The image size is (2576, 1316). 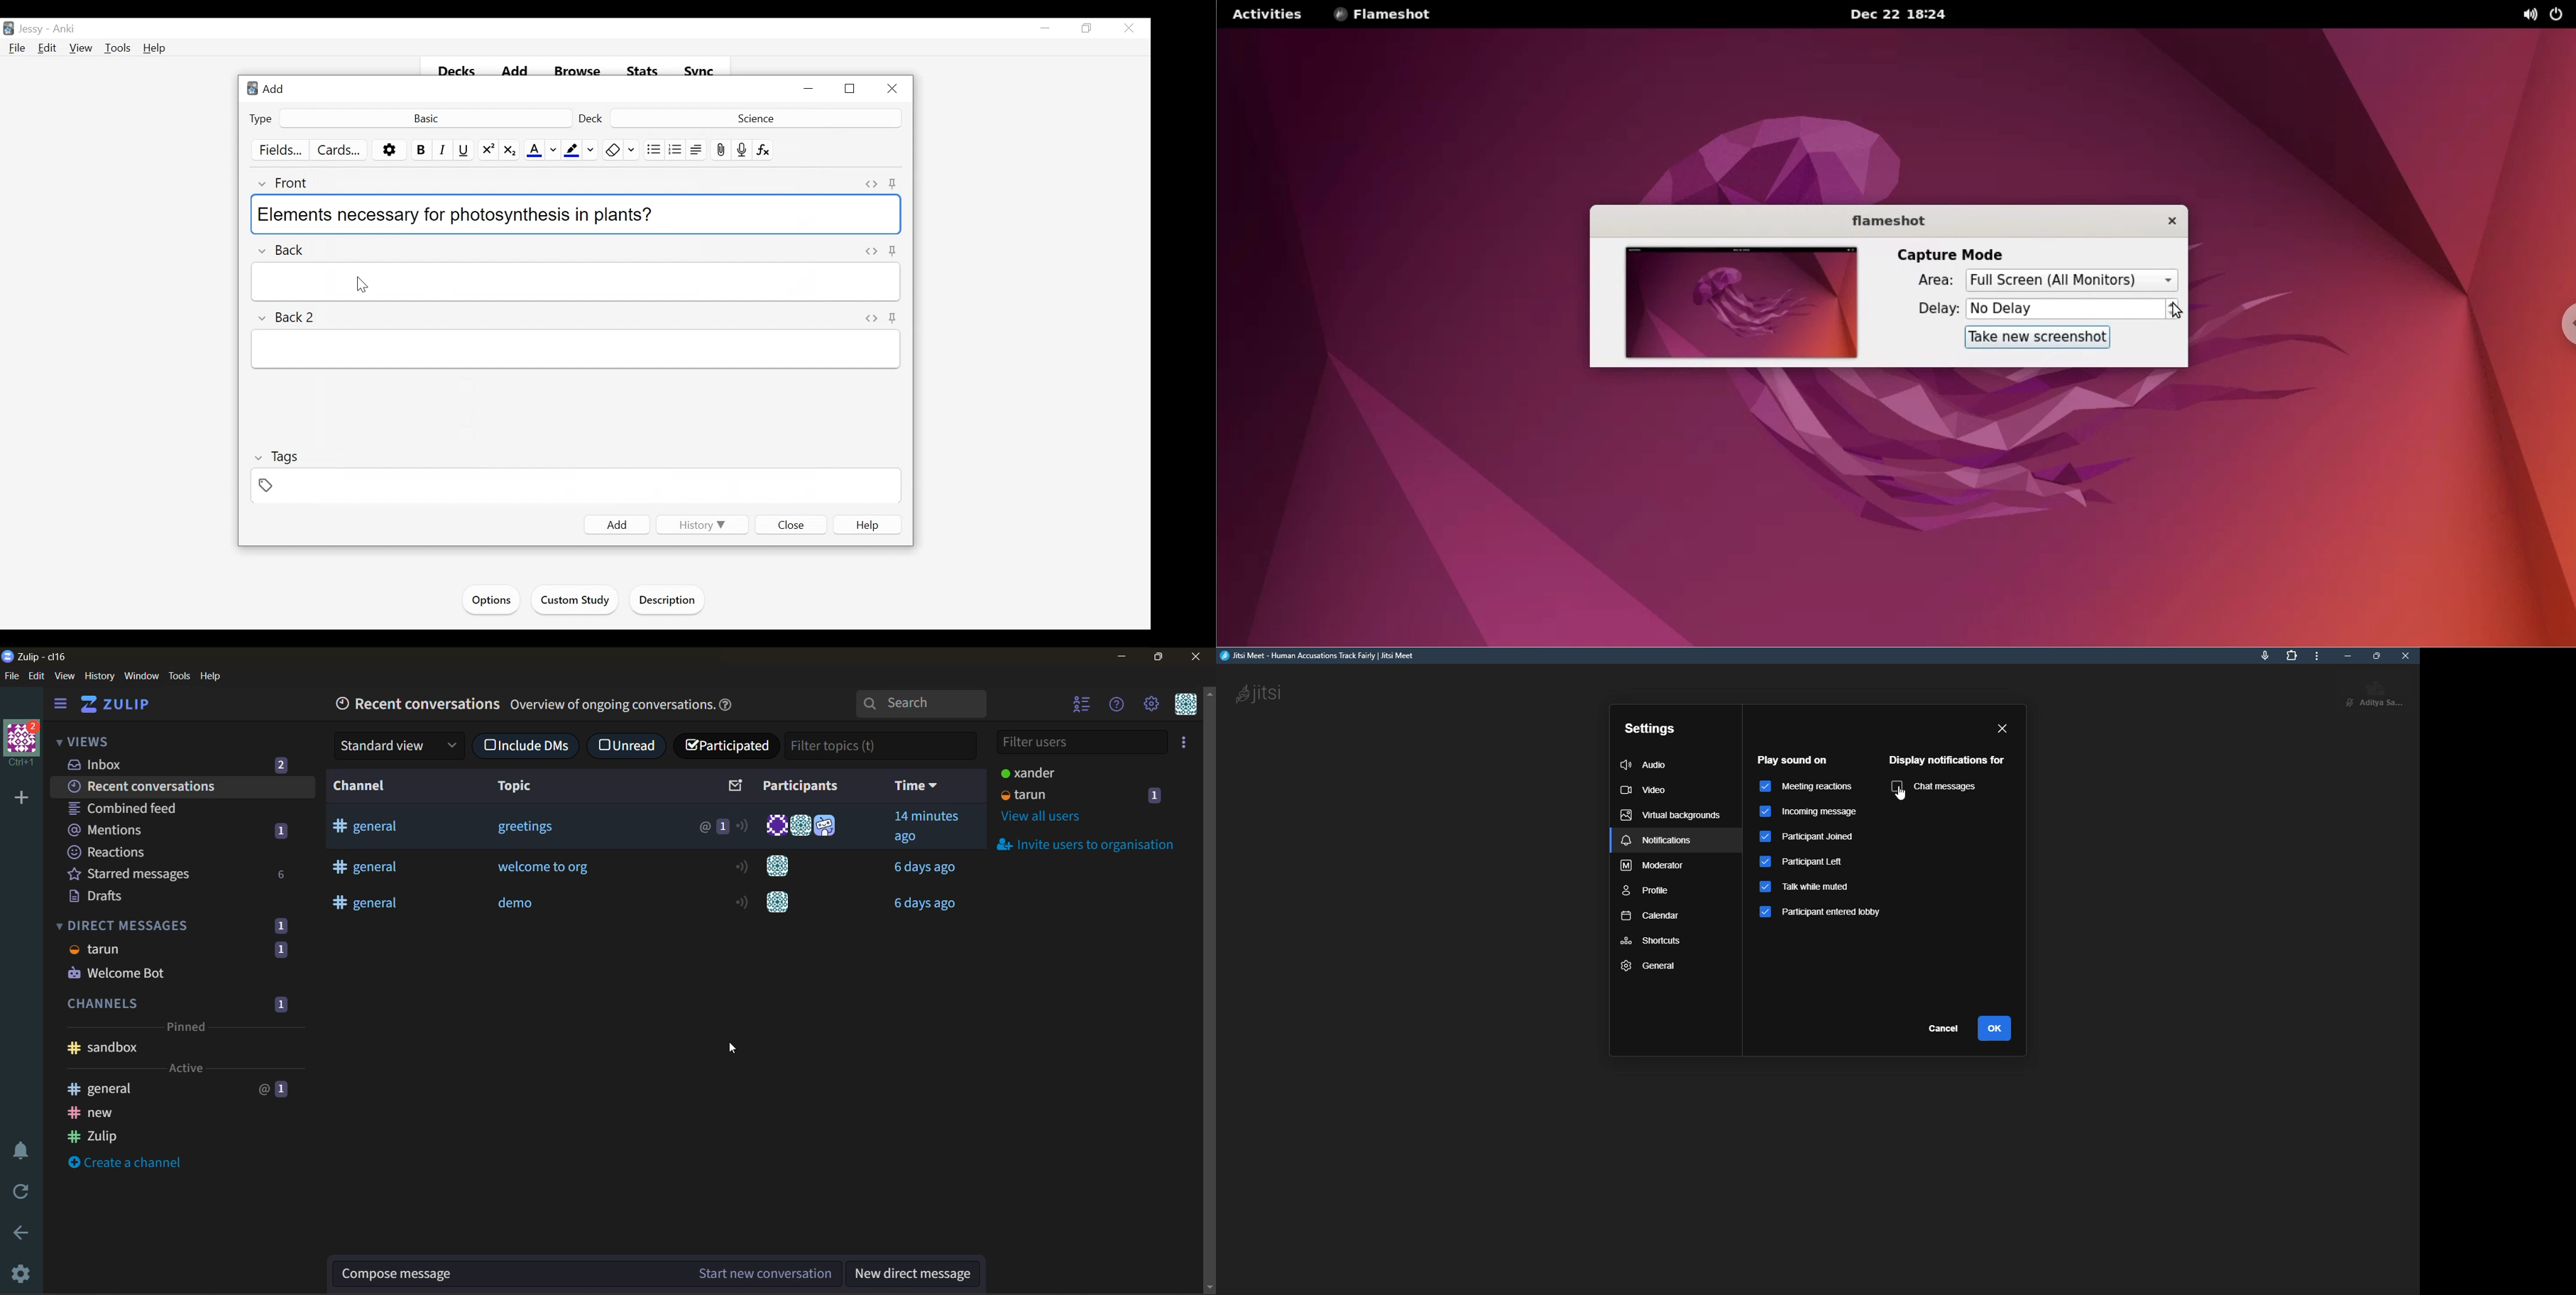 What do you see at coordinates (179, 924) in the screenshot?
I see `direct messages` at bounding box center [179, 924].